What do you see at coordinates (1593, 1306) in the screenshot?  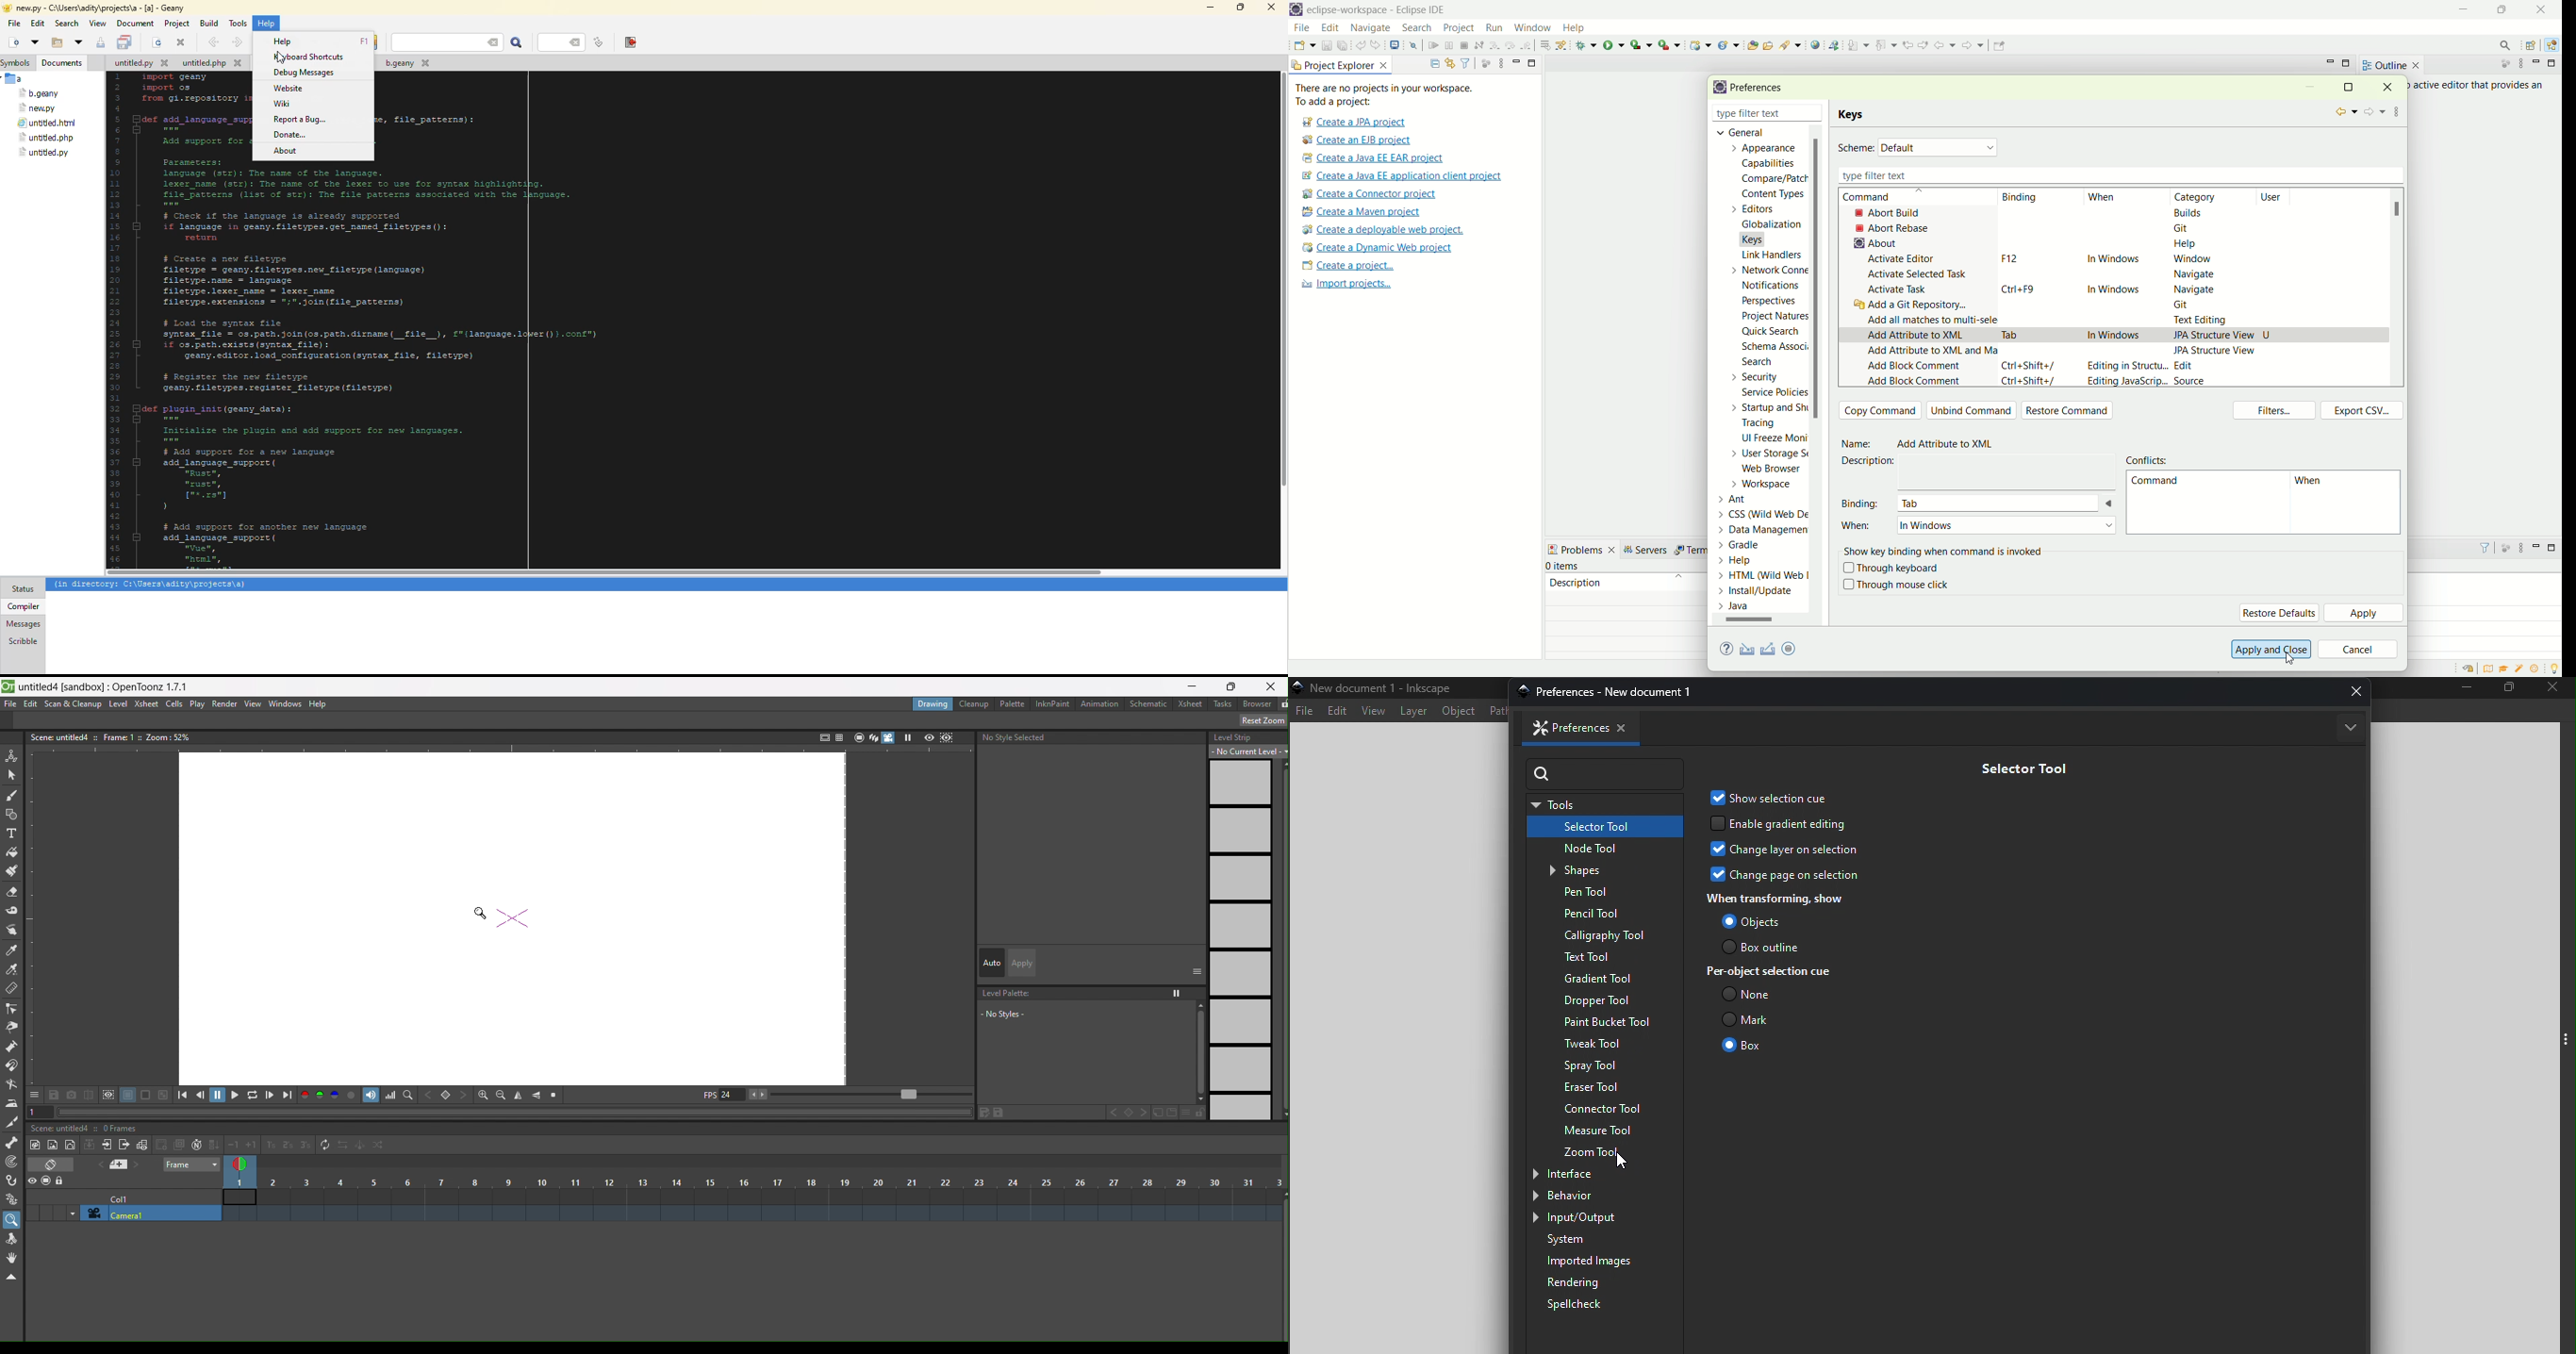 I see `Spellcheck` at bounding box center [1593, 1306].